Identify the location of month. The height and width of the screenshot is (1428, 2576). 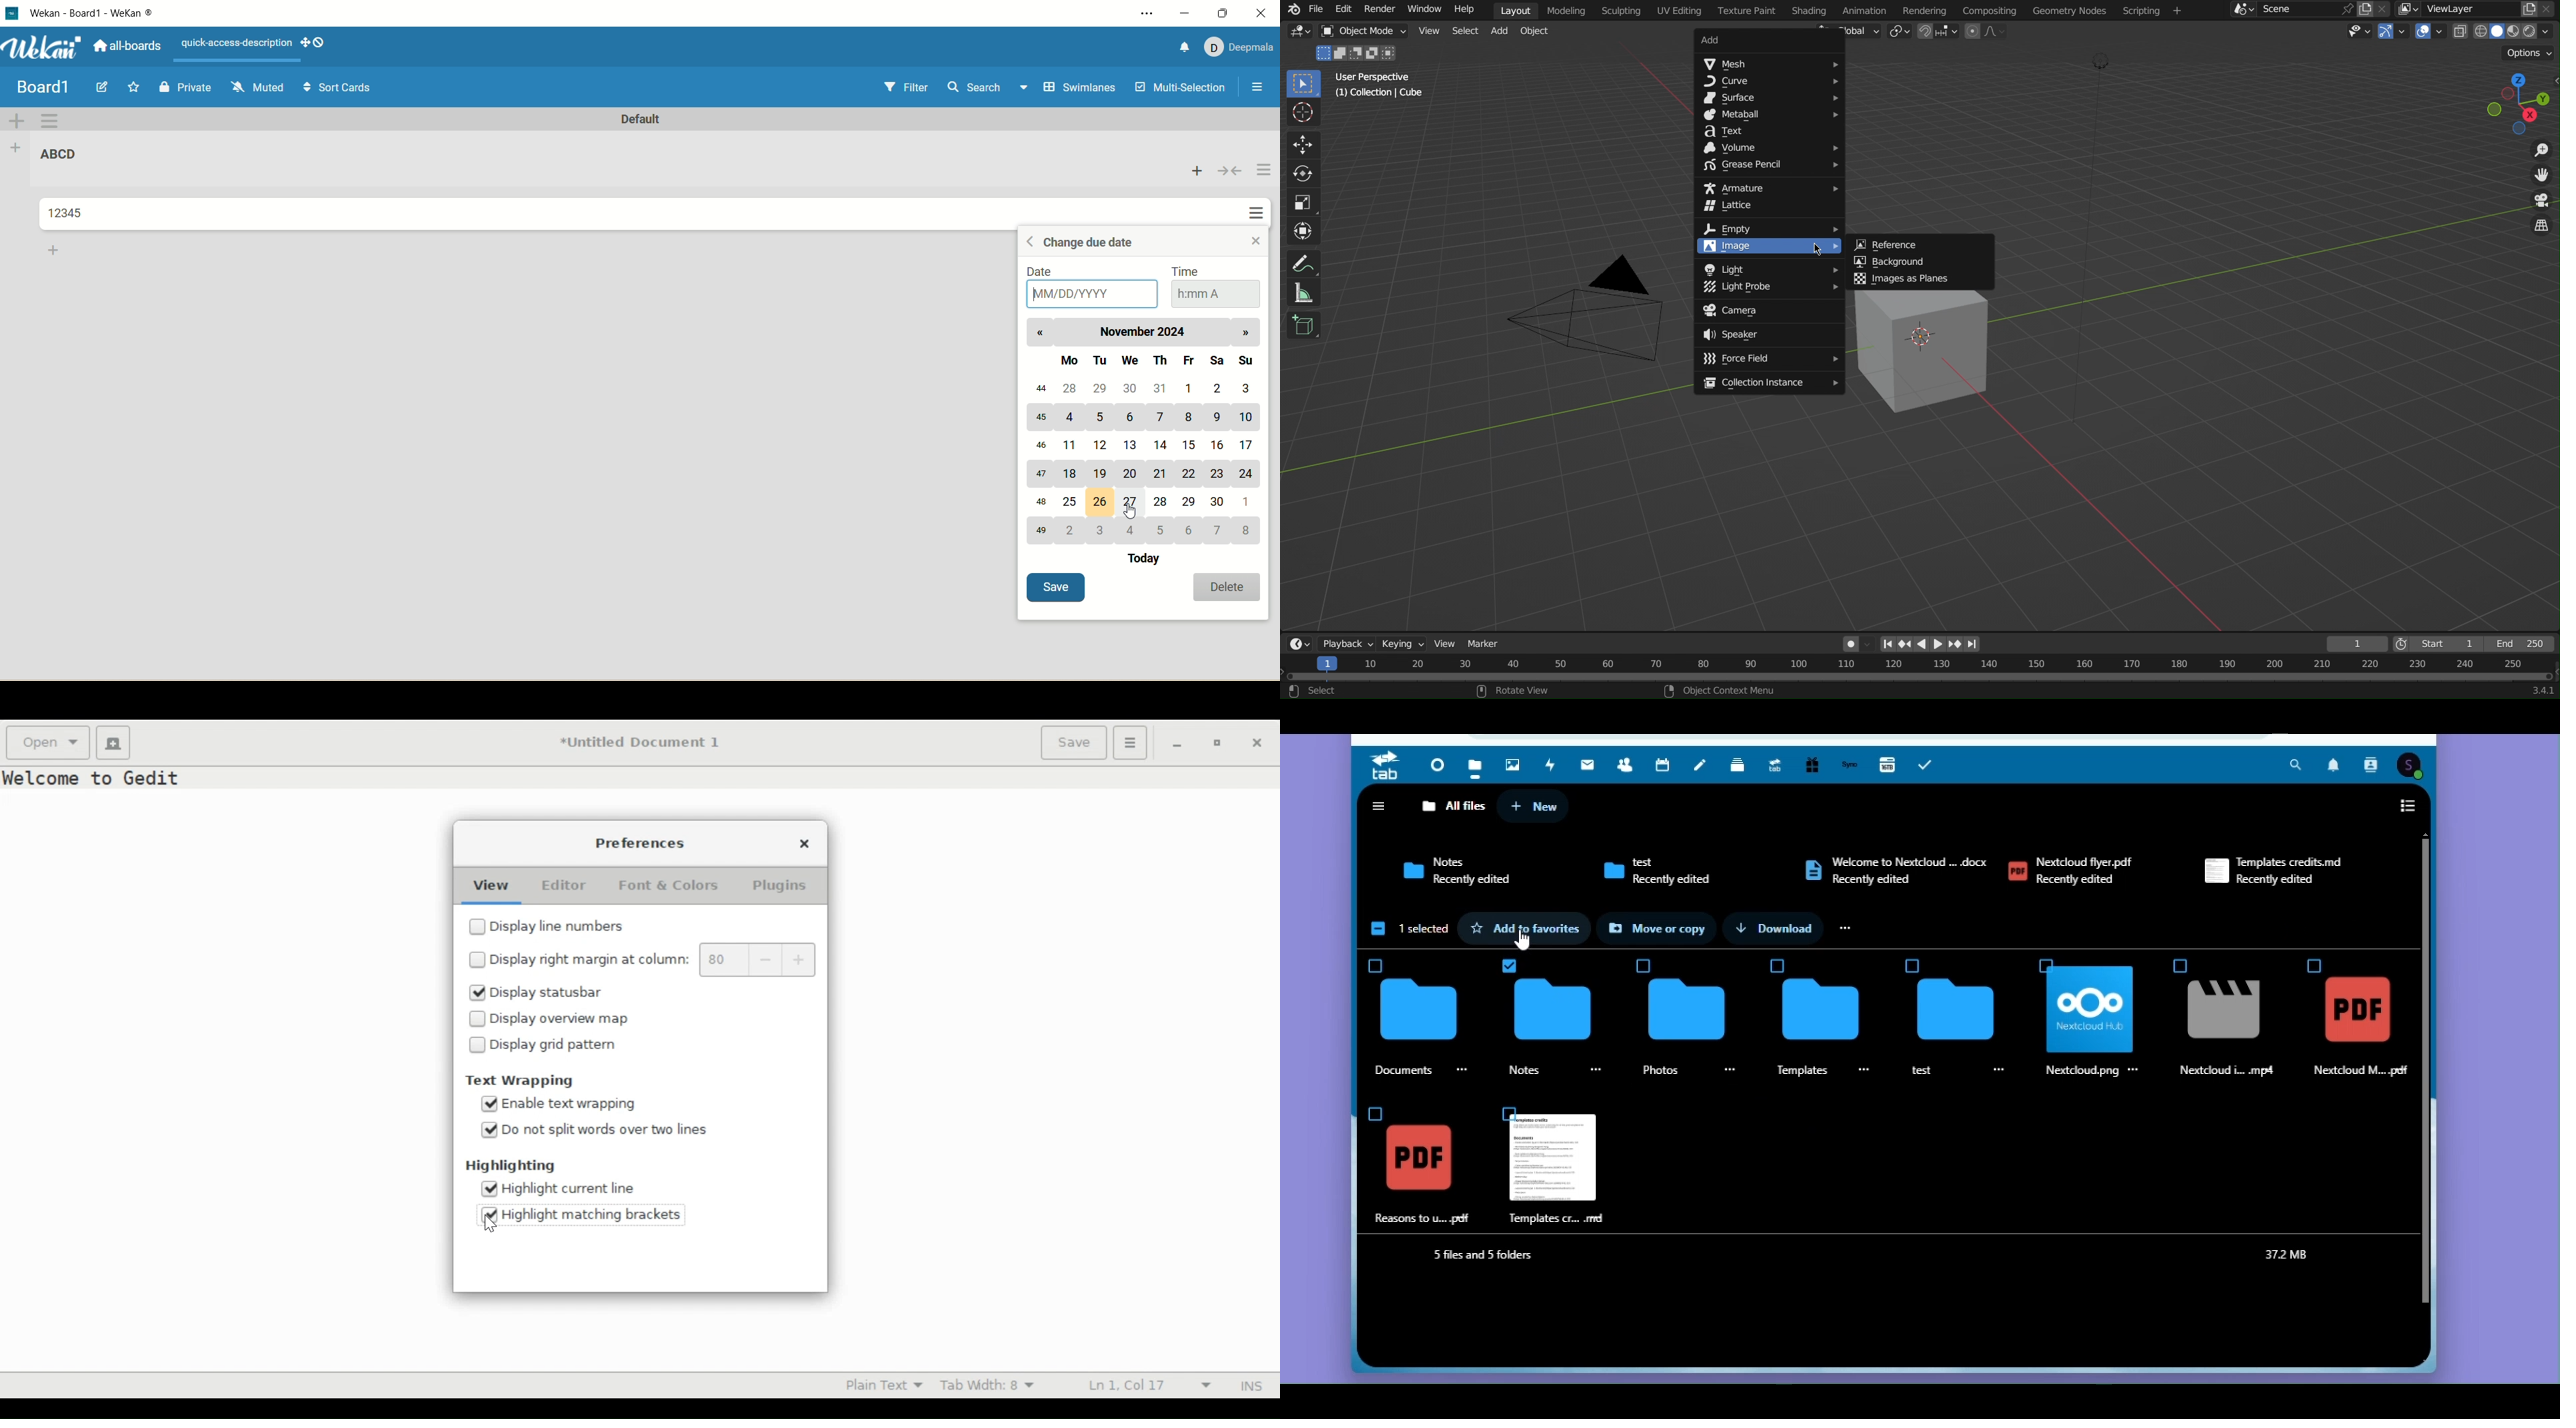
(1146, 333).